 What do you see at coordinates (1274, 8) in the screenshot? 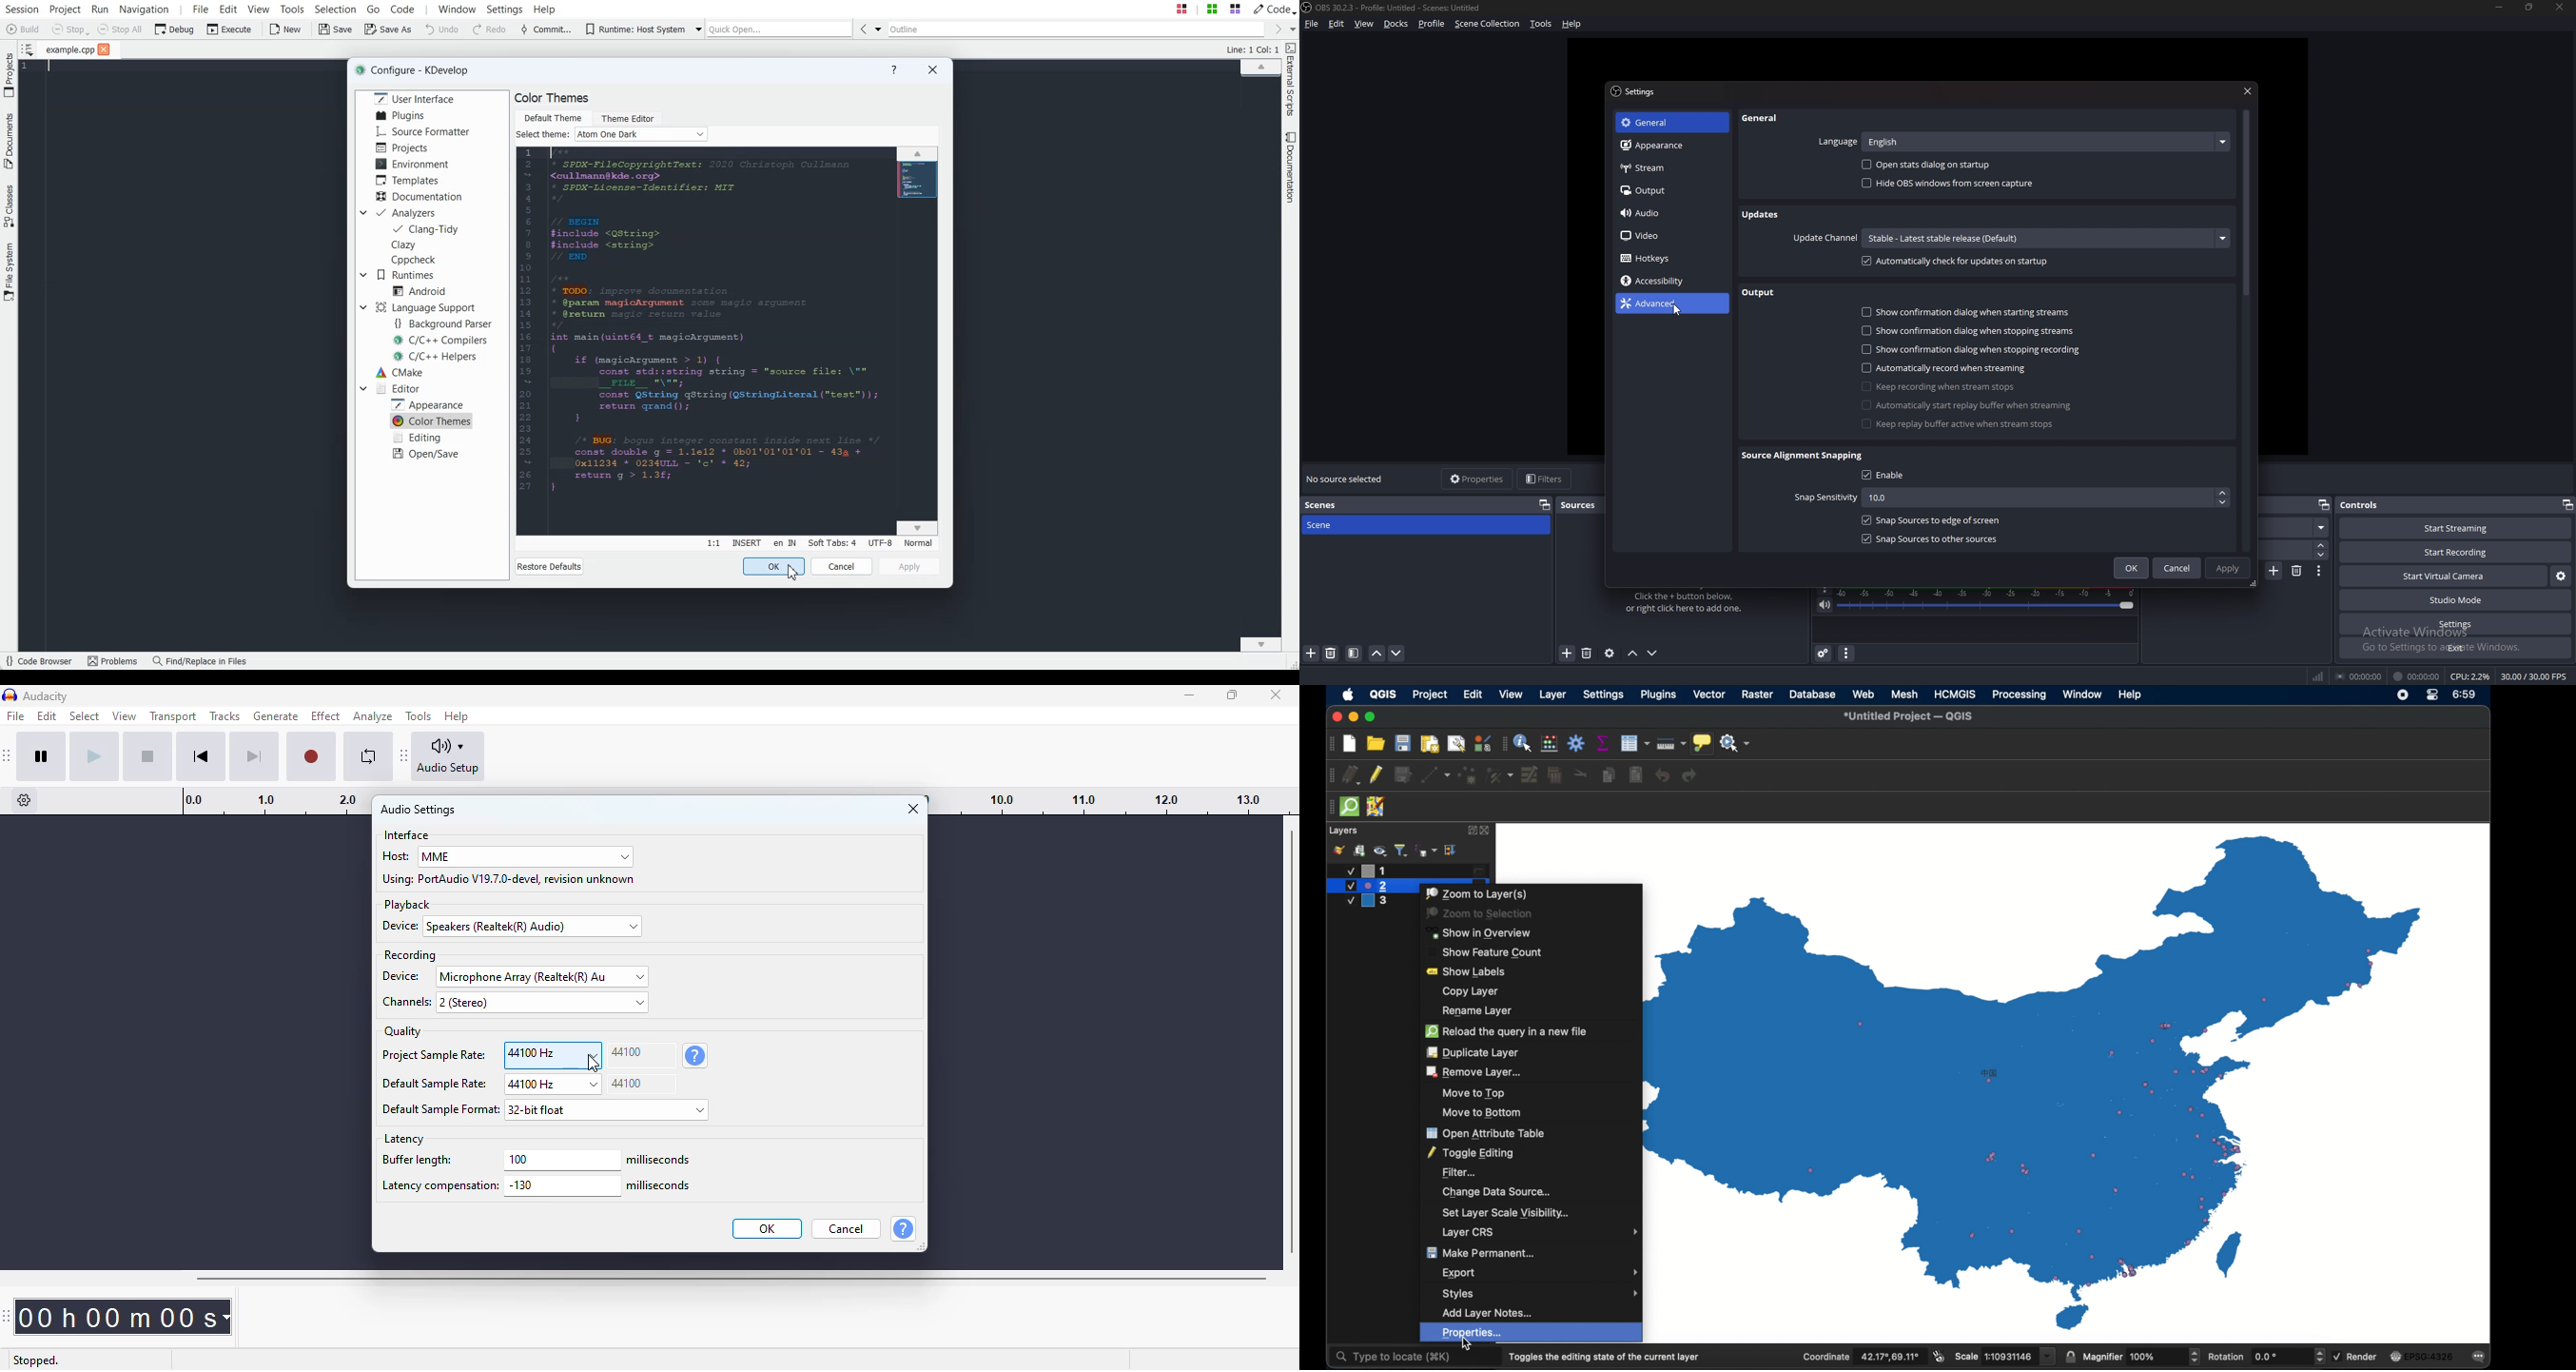
I see `Code` at bounding box center [1274, 8].